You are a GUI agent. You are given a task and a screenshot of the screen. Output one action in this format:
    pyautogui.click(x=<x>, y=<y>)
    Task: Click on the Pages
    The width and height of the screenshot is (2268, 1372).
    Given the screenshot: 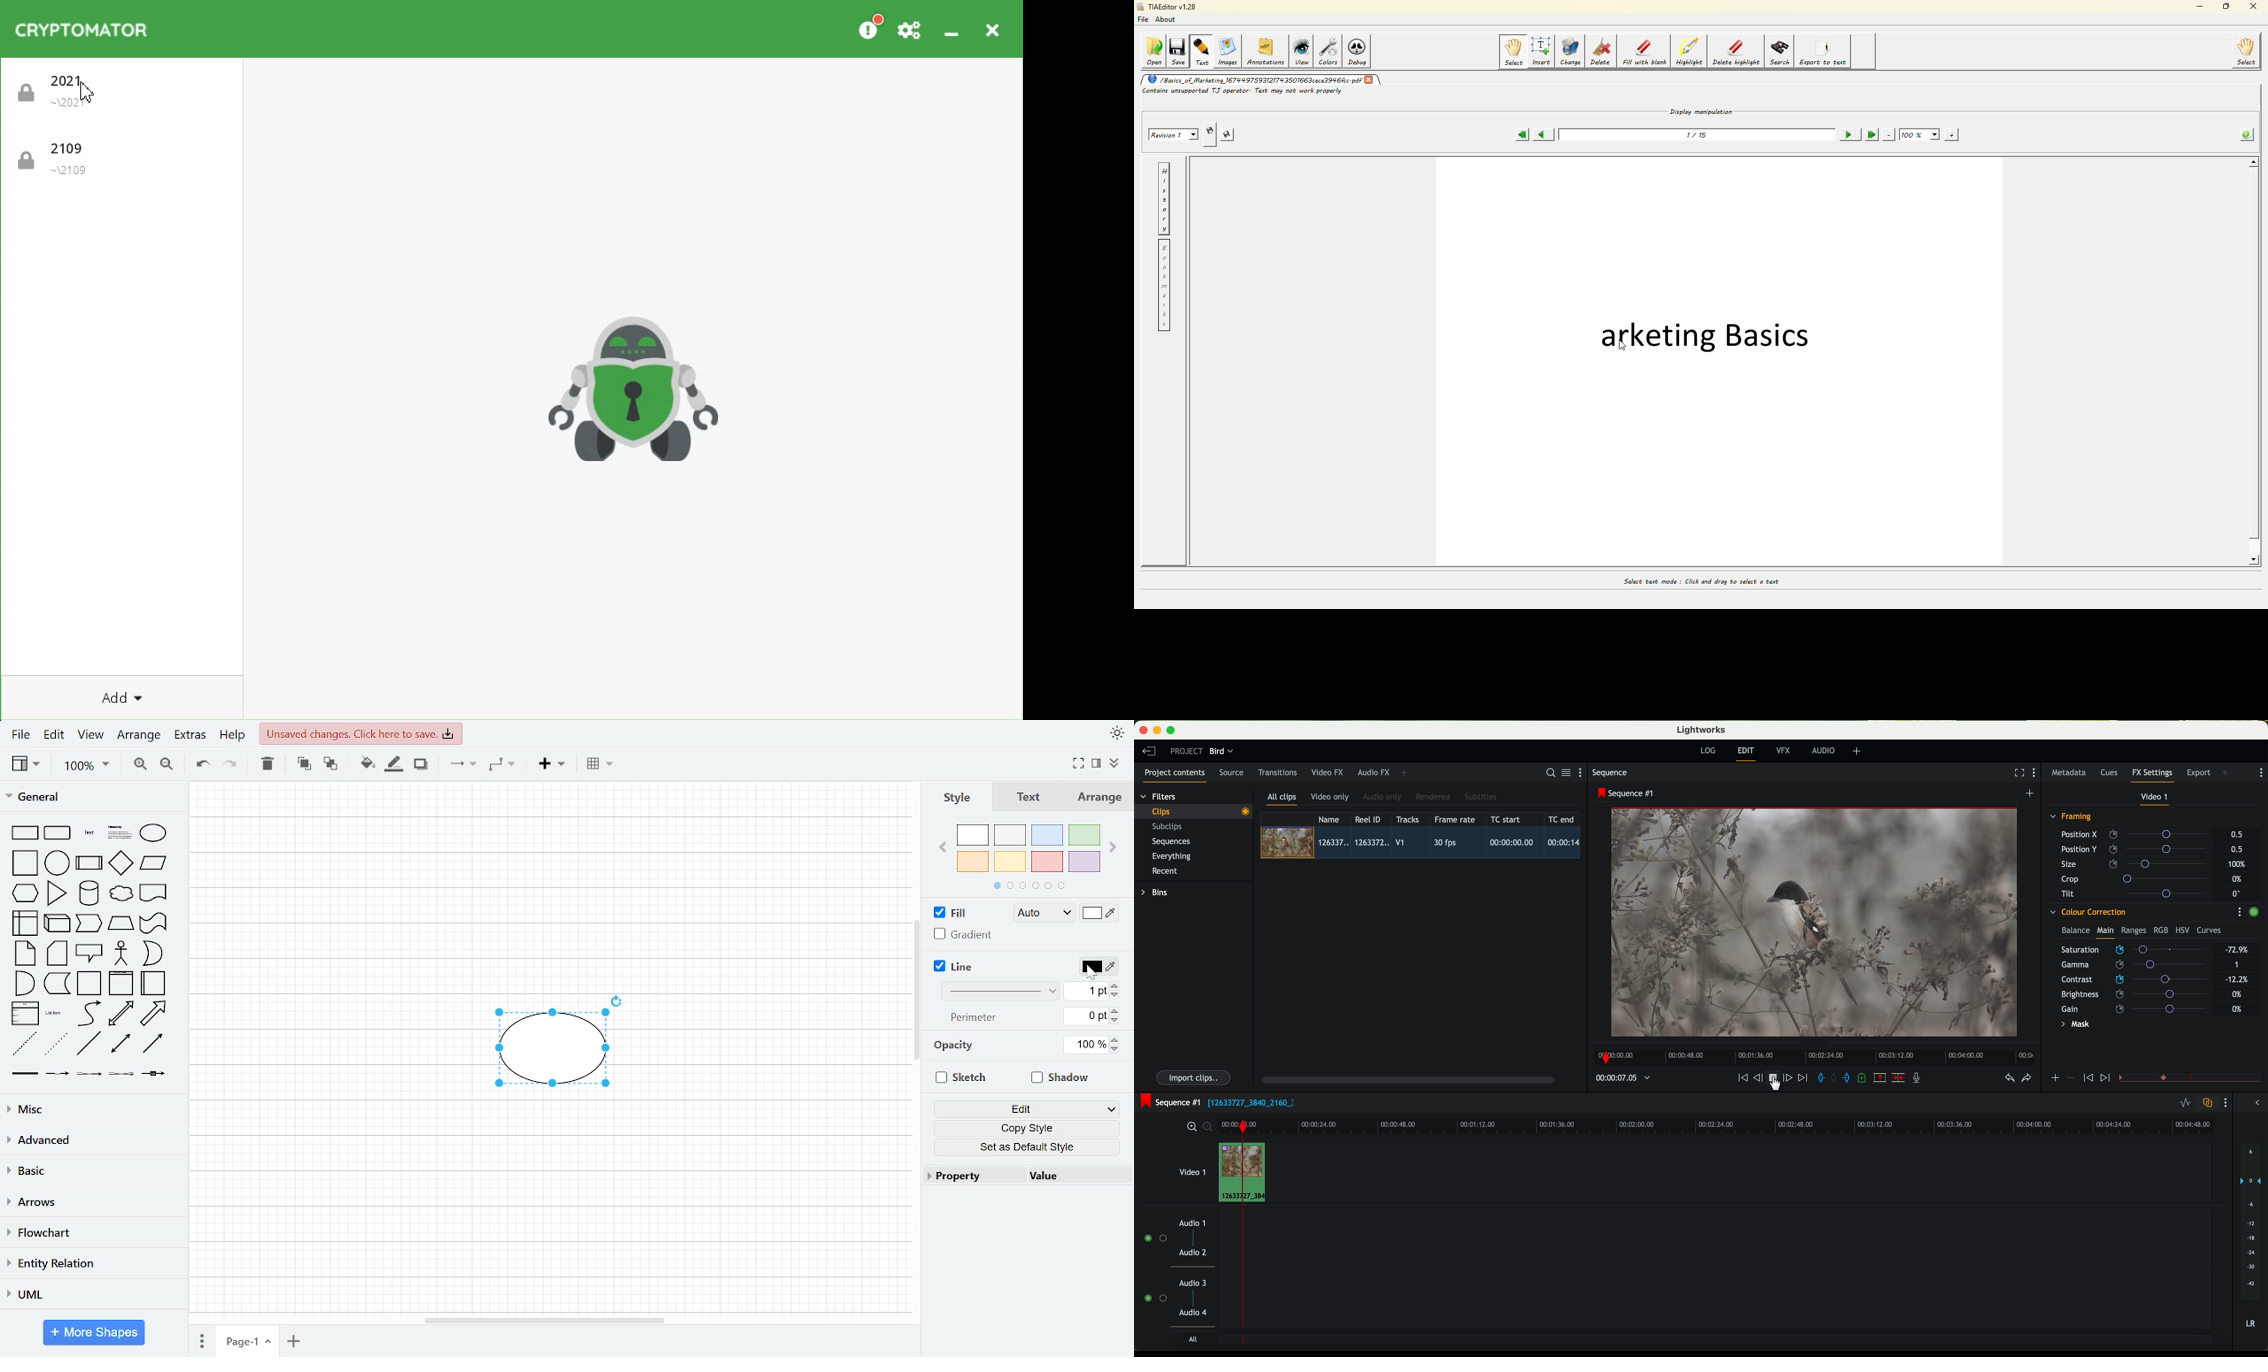 What is the action you would take?
    pyautogui.click(x=197, y=1341)
    